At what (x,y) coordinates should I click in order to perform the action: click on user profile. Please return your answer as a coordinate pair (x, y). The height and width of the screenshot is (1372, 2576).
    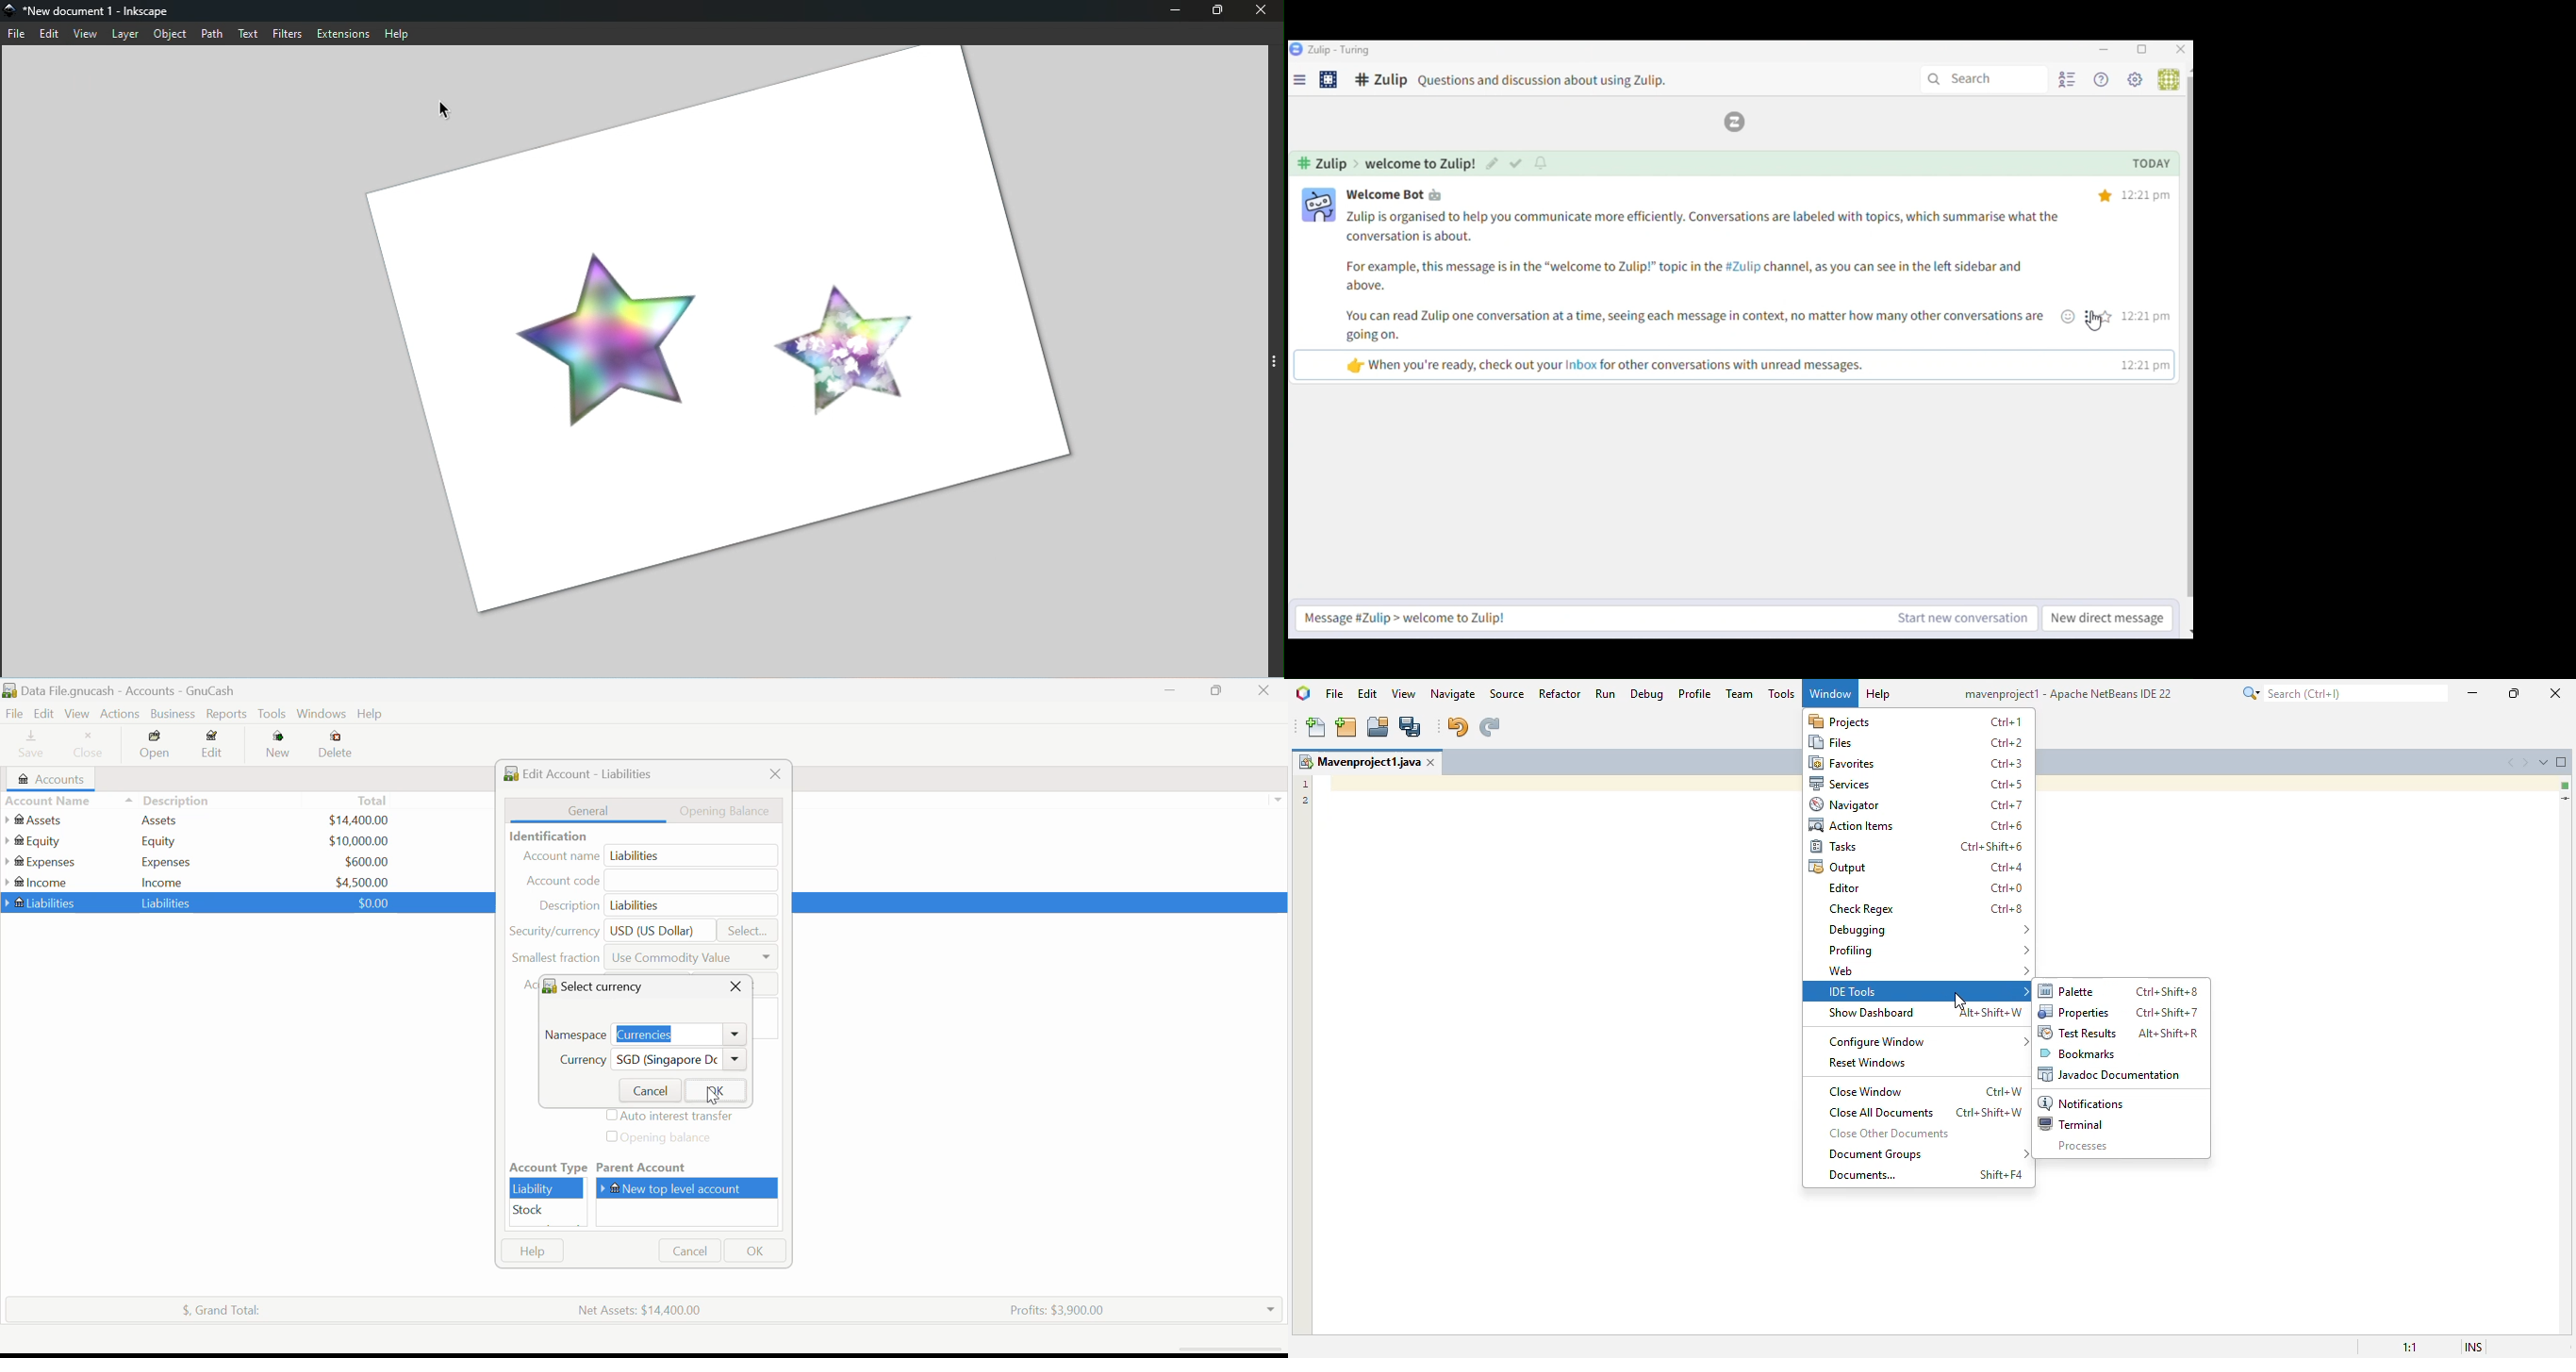
    Looking at the image, I should click on (1320, 206).